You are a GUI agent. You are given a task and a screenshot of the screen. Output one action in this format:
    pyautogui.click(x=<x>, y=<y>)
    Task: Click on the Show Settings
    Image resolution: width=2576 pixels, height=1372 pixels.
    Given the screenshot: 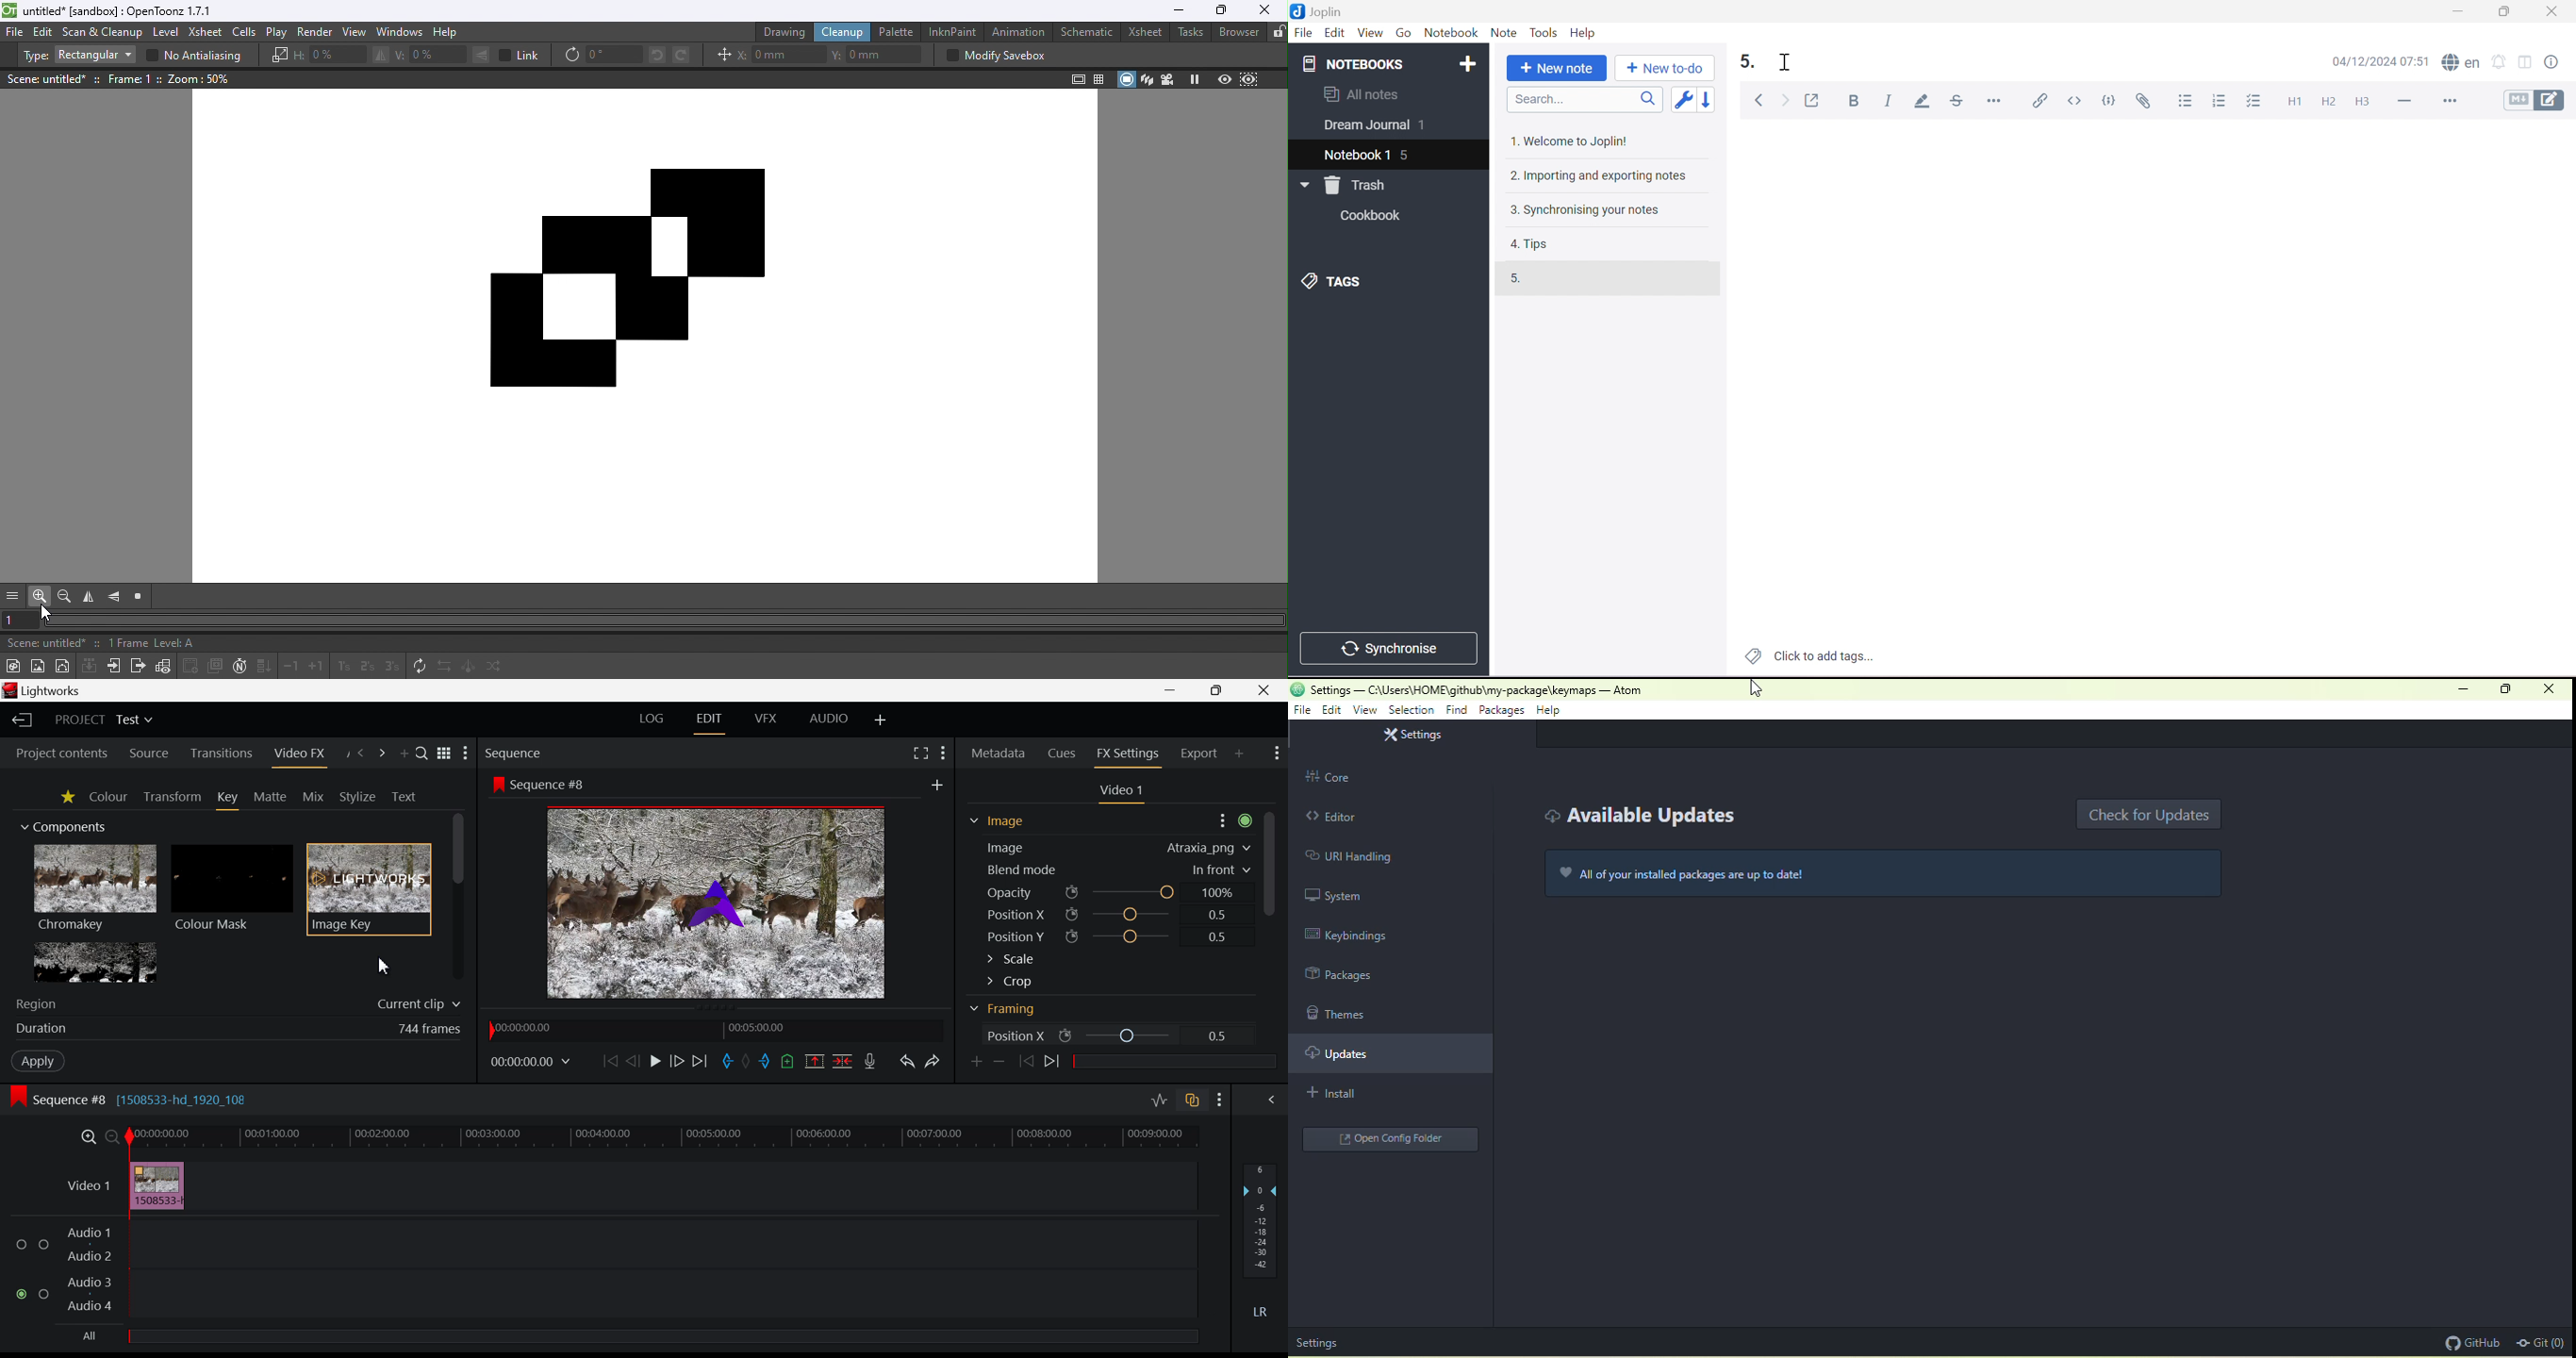 What is the action you would take?
    pyautogui.click(x=942, y=751)
    